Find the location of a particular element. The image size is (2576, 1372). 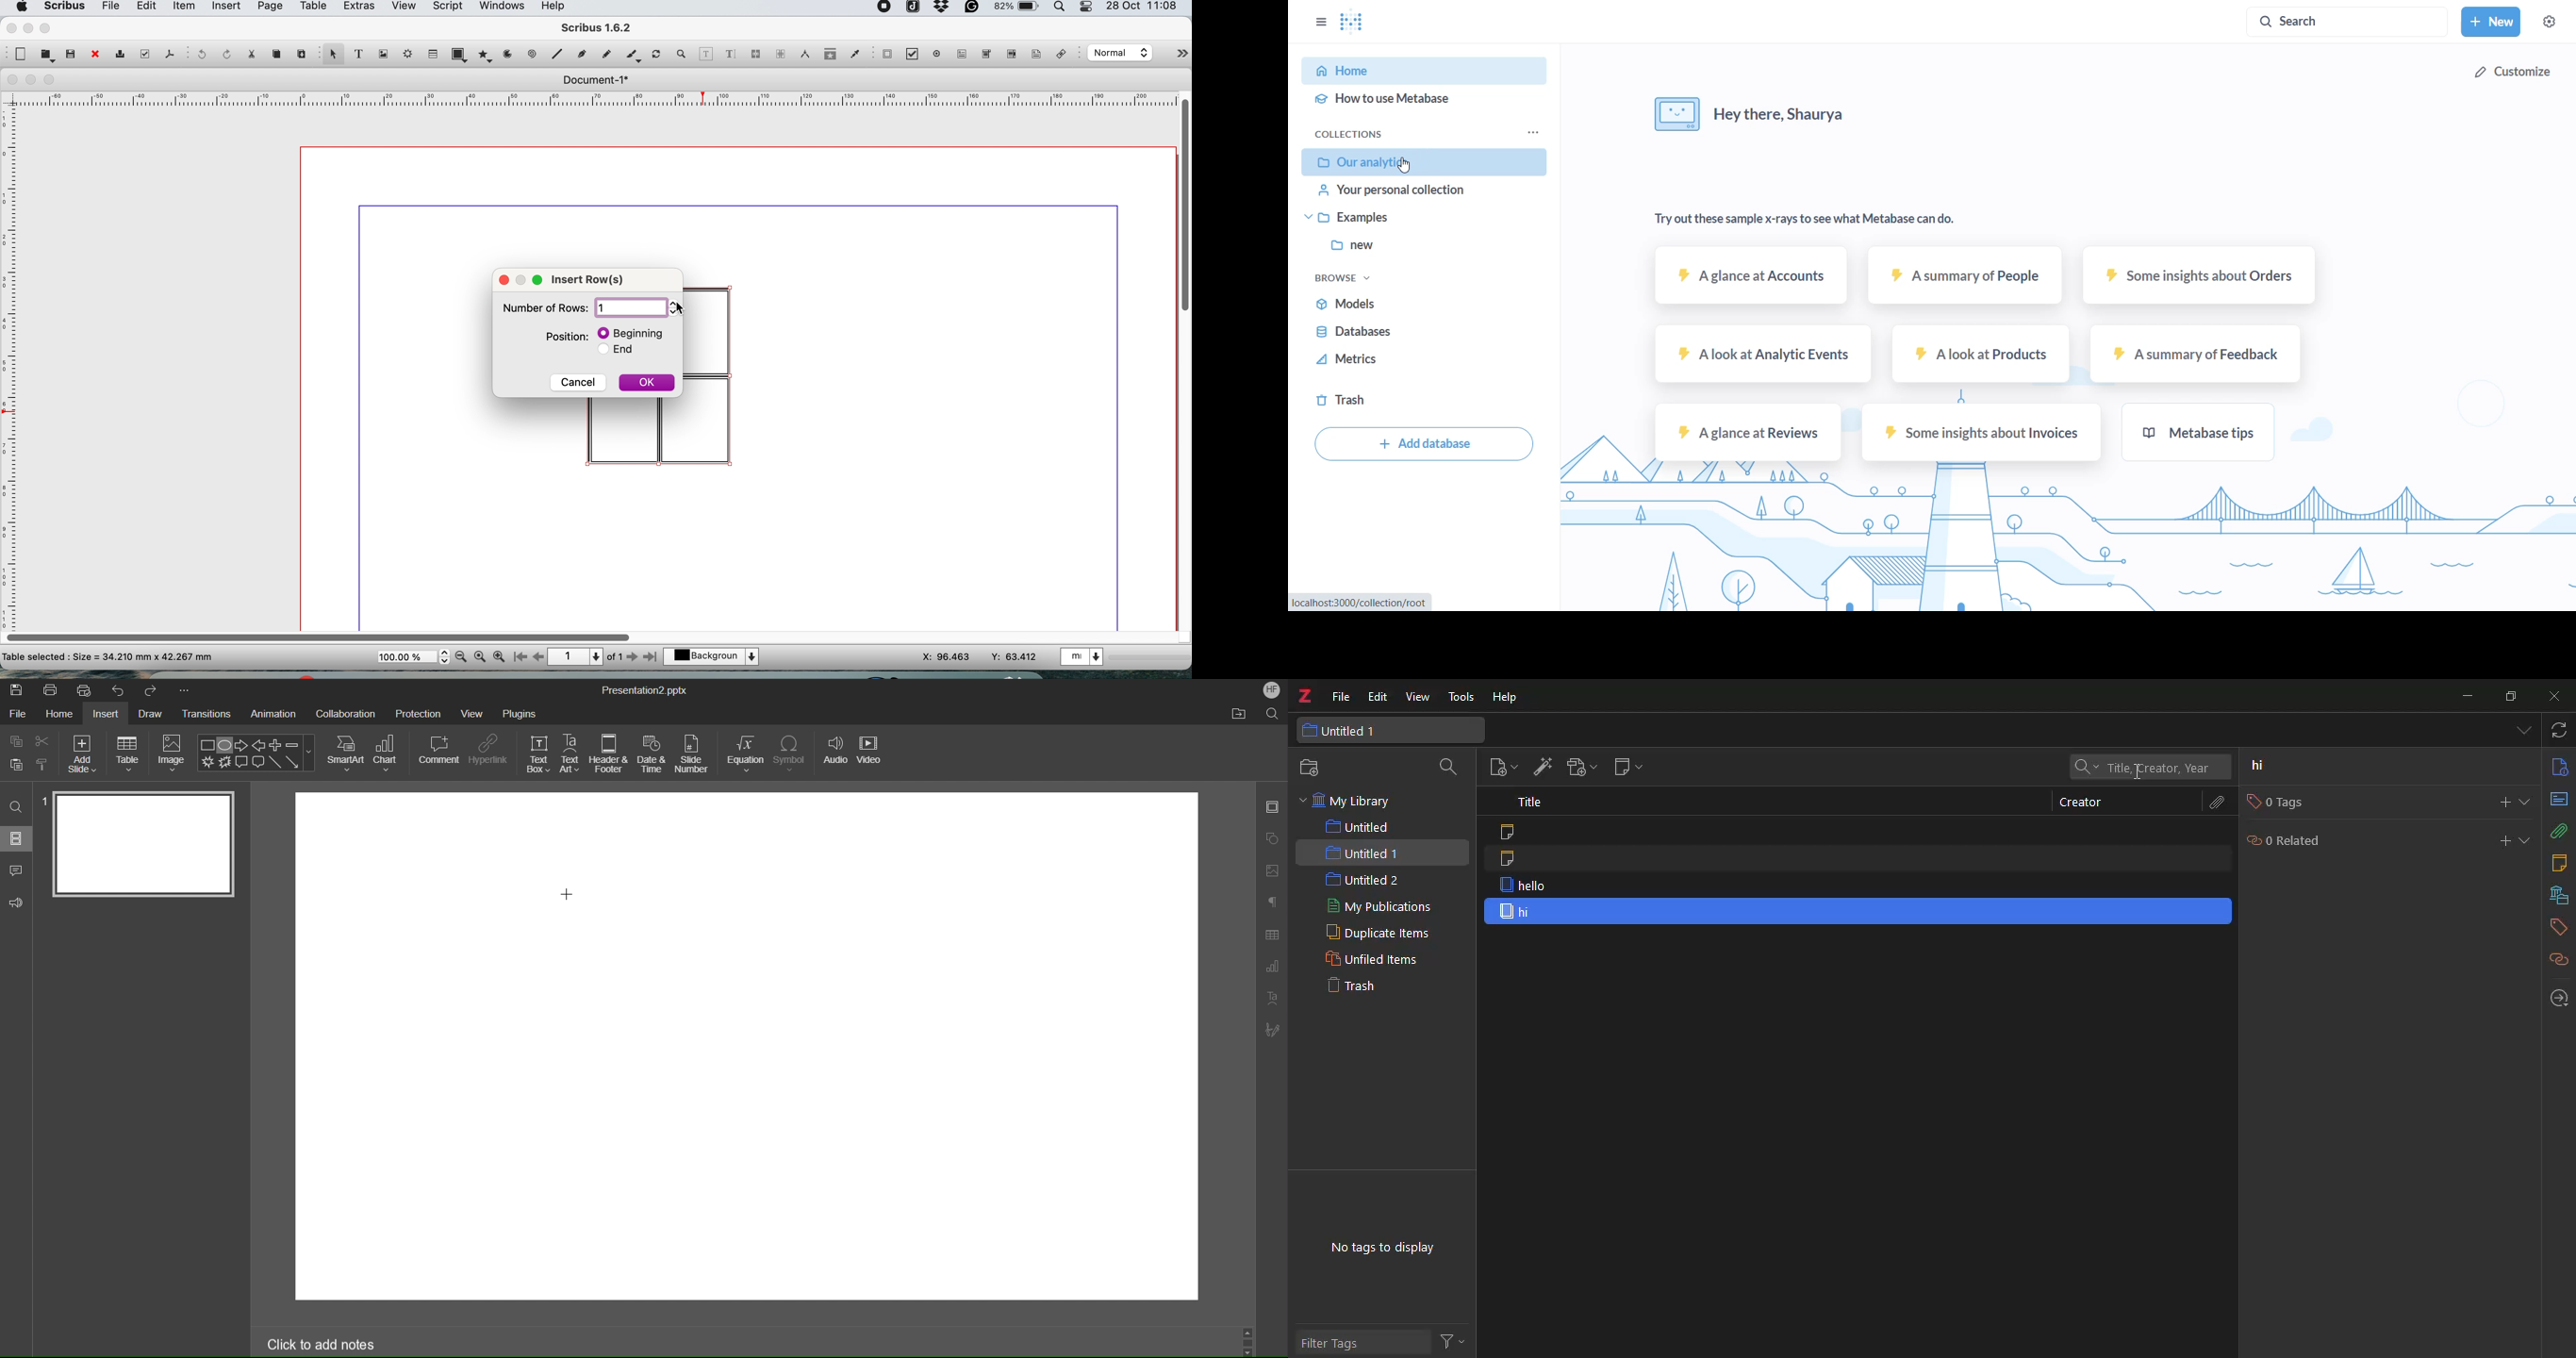

attach is located at coordinates (2216, 802).